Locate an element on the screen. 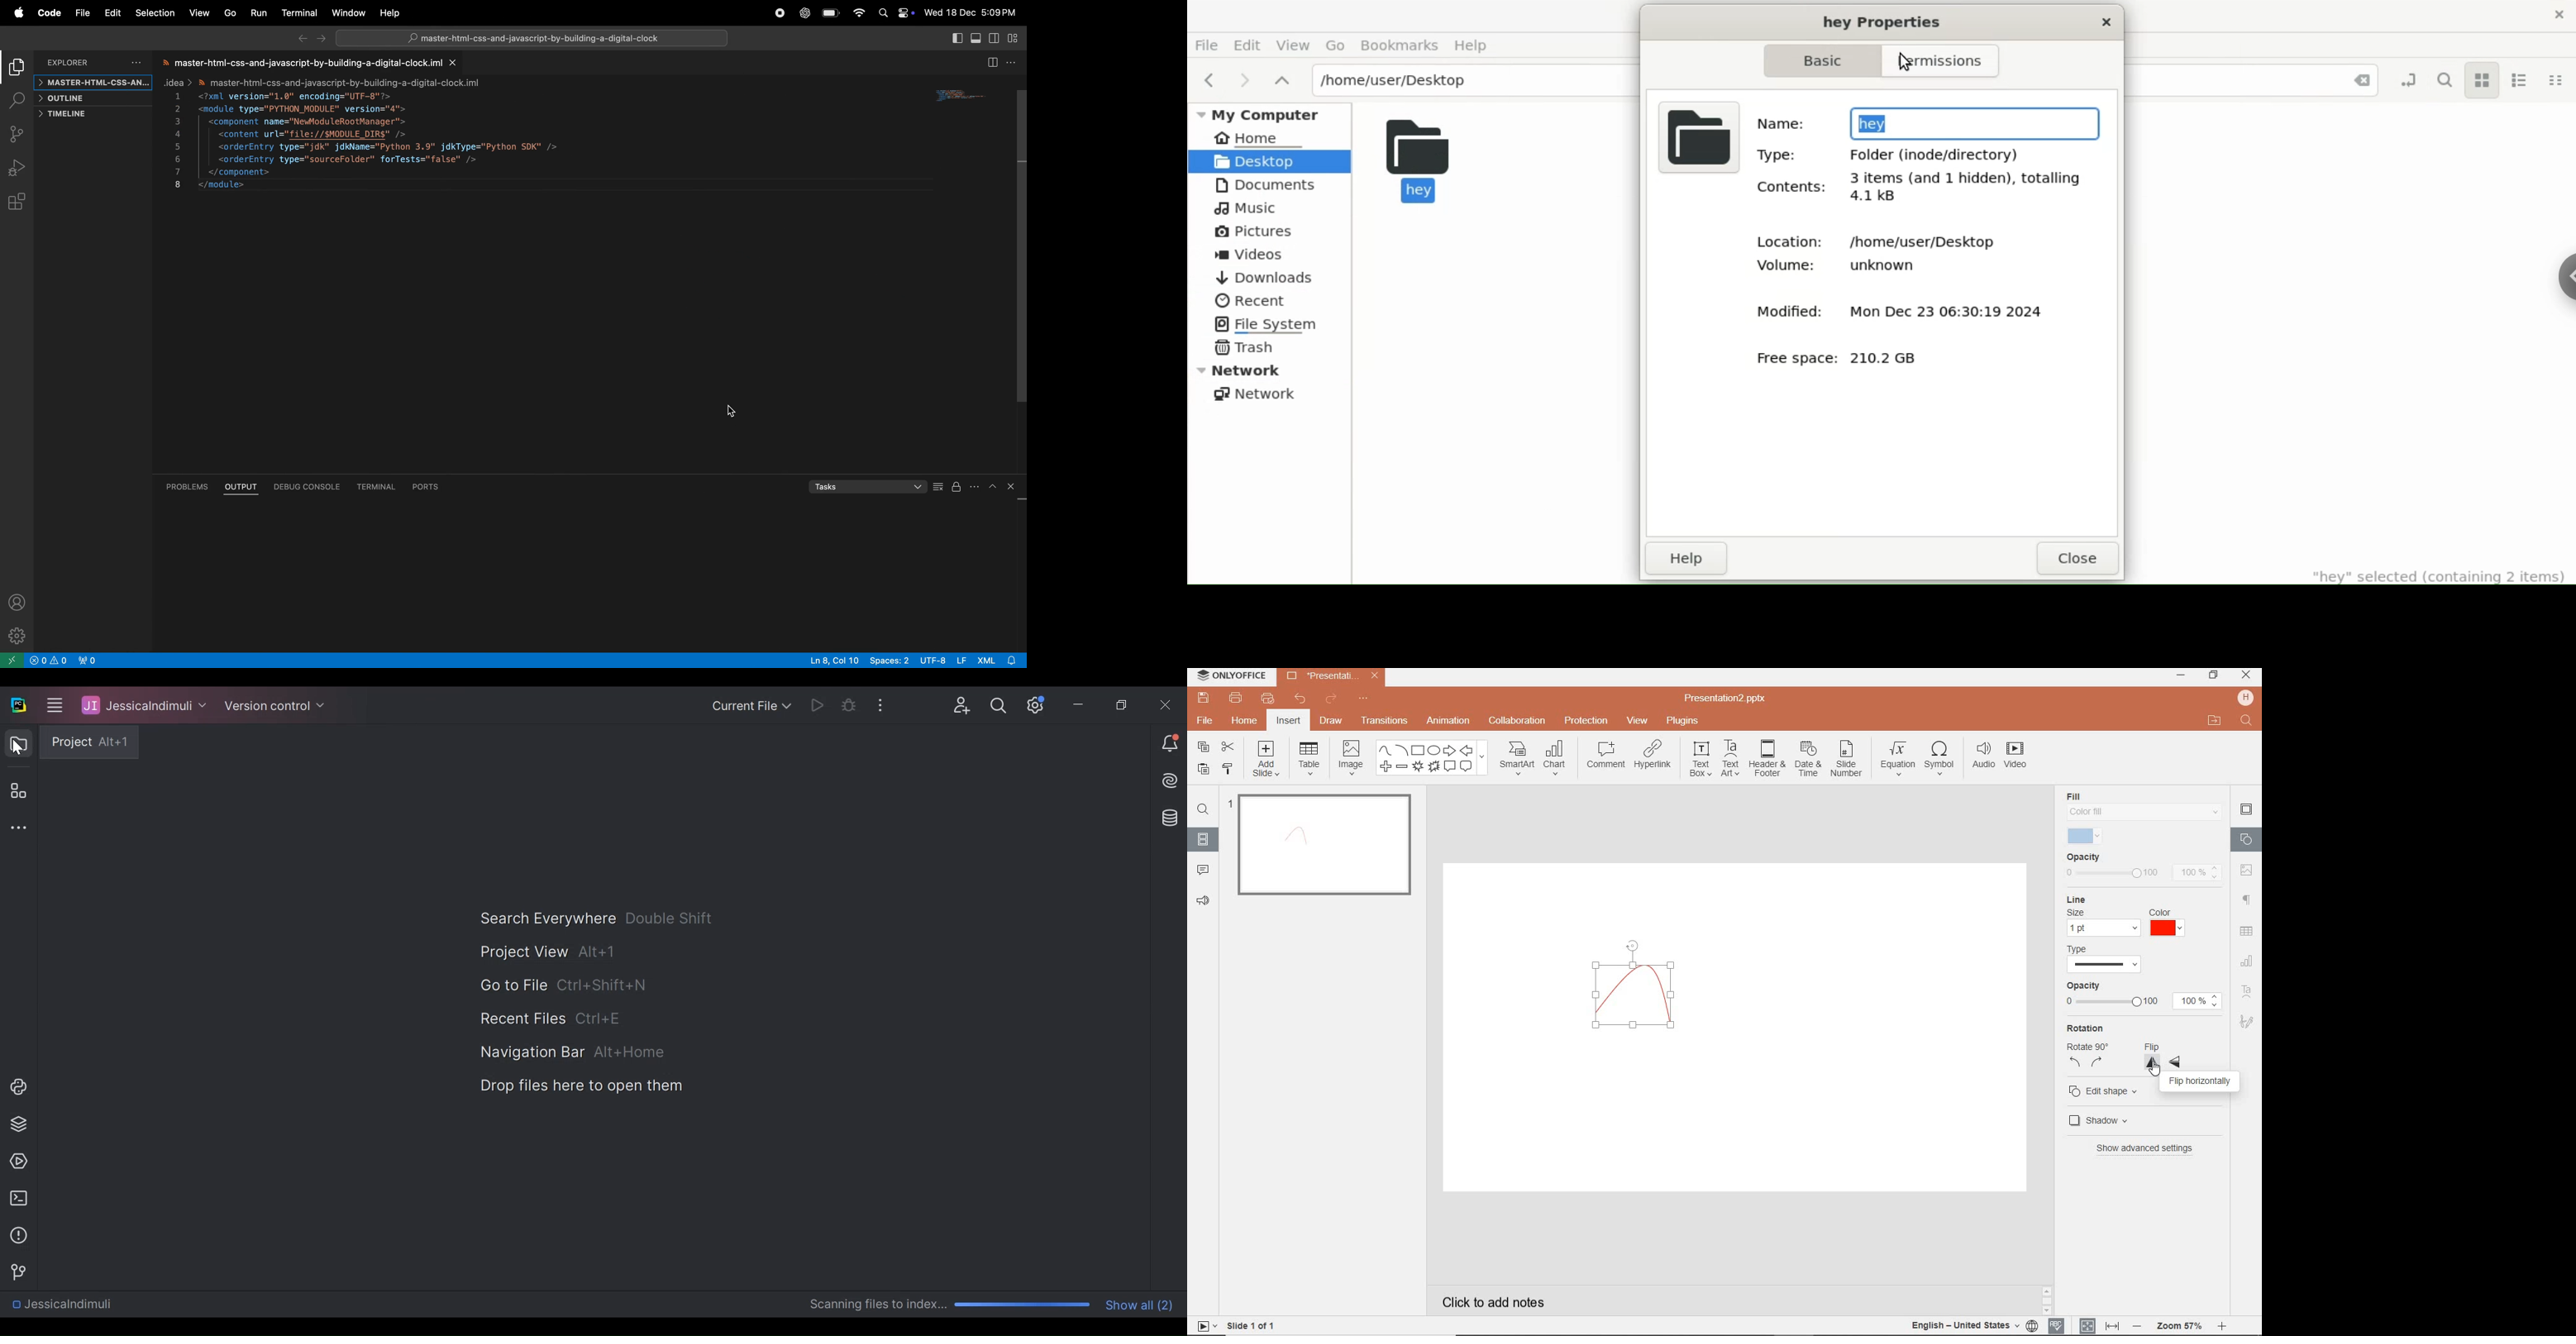 The width and height of the screenshot is (2576, 1344). SMART ART is located at coordinates (1516, 759).